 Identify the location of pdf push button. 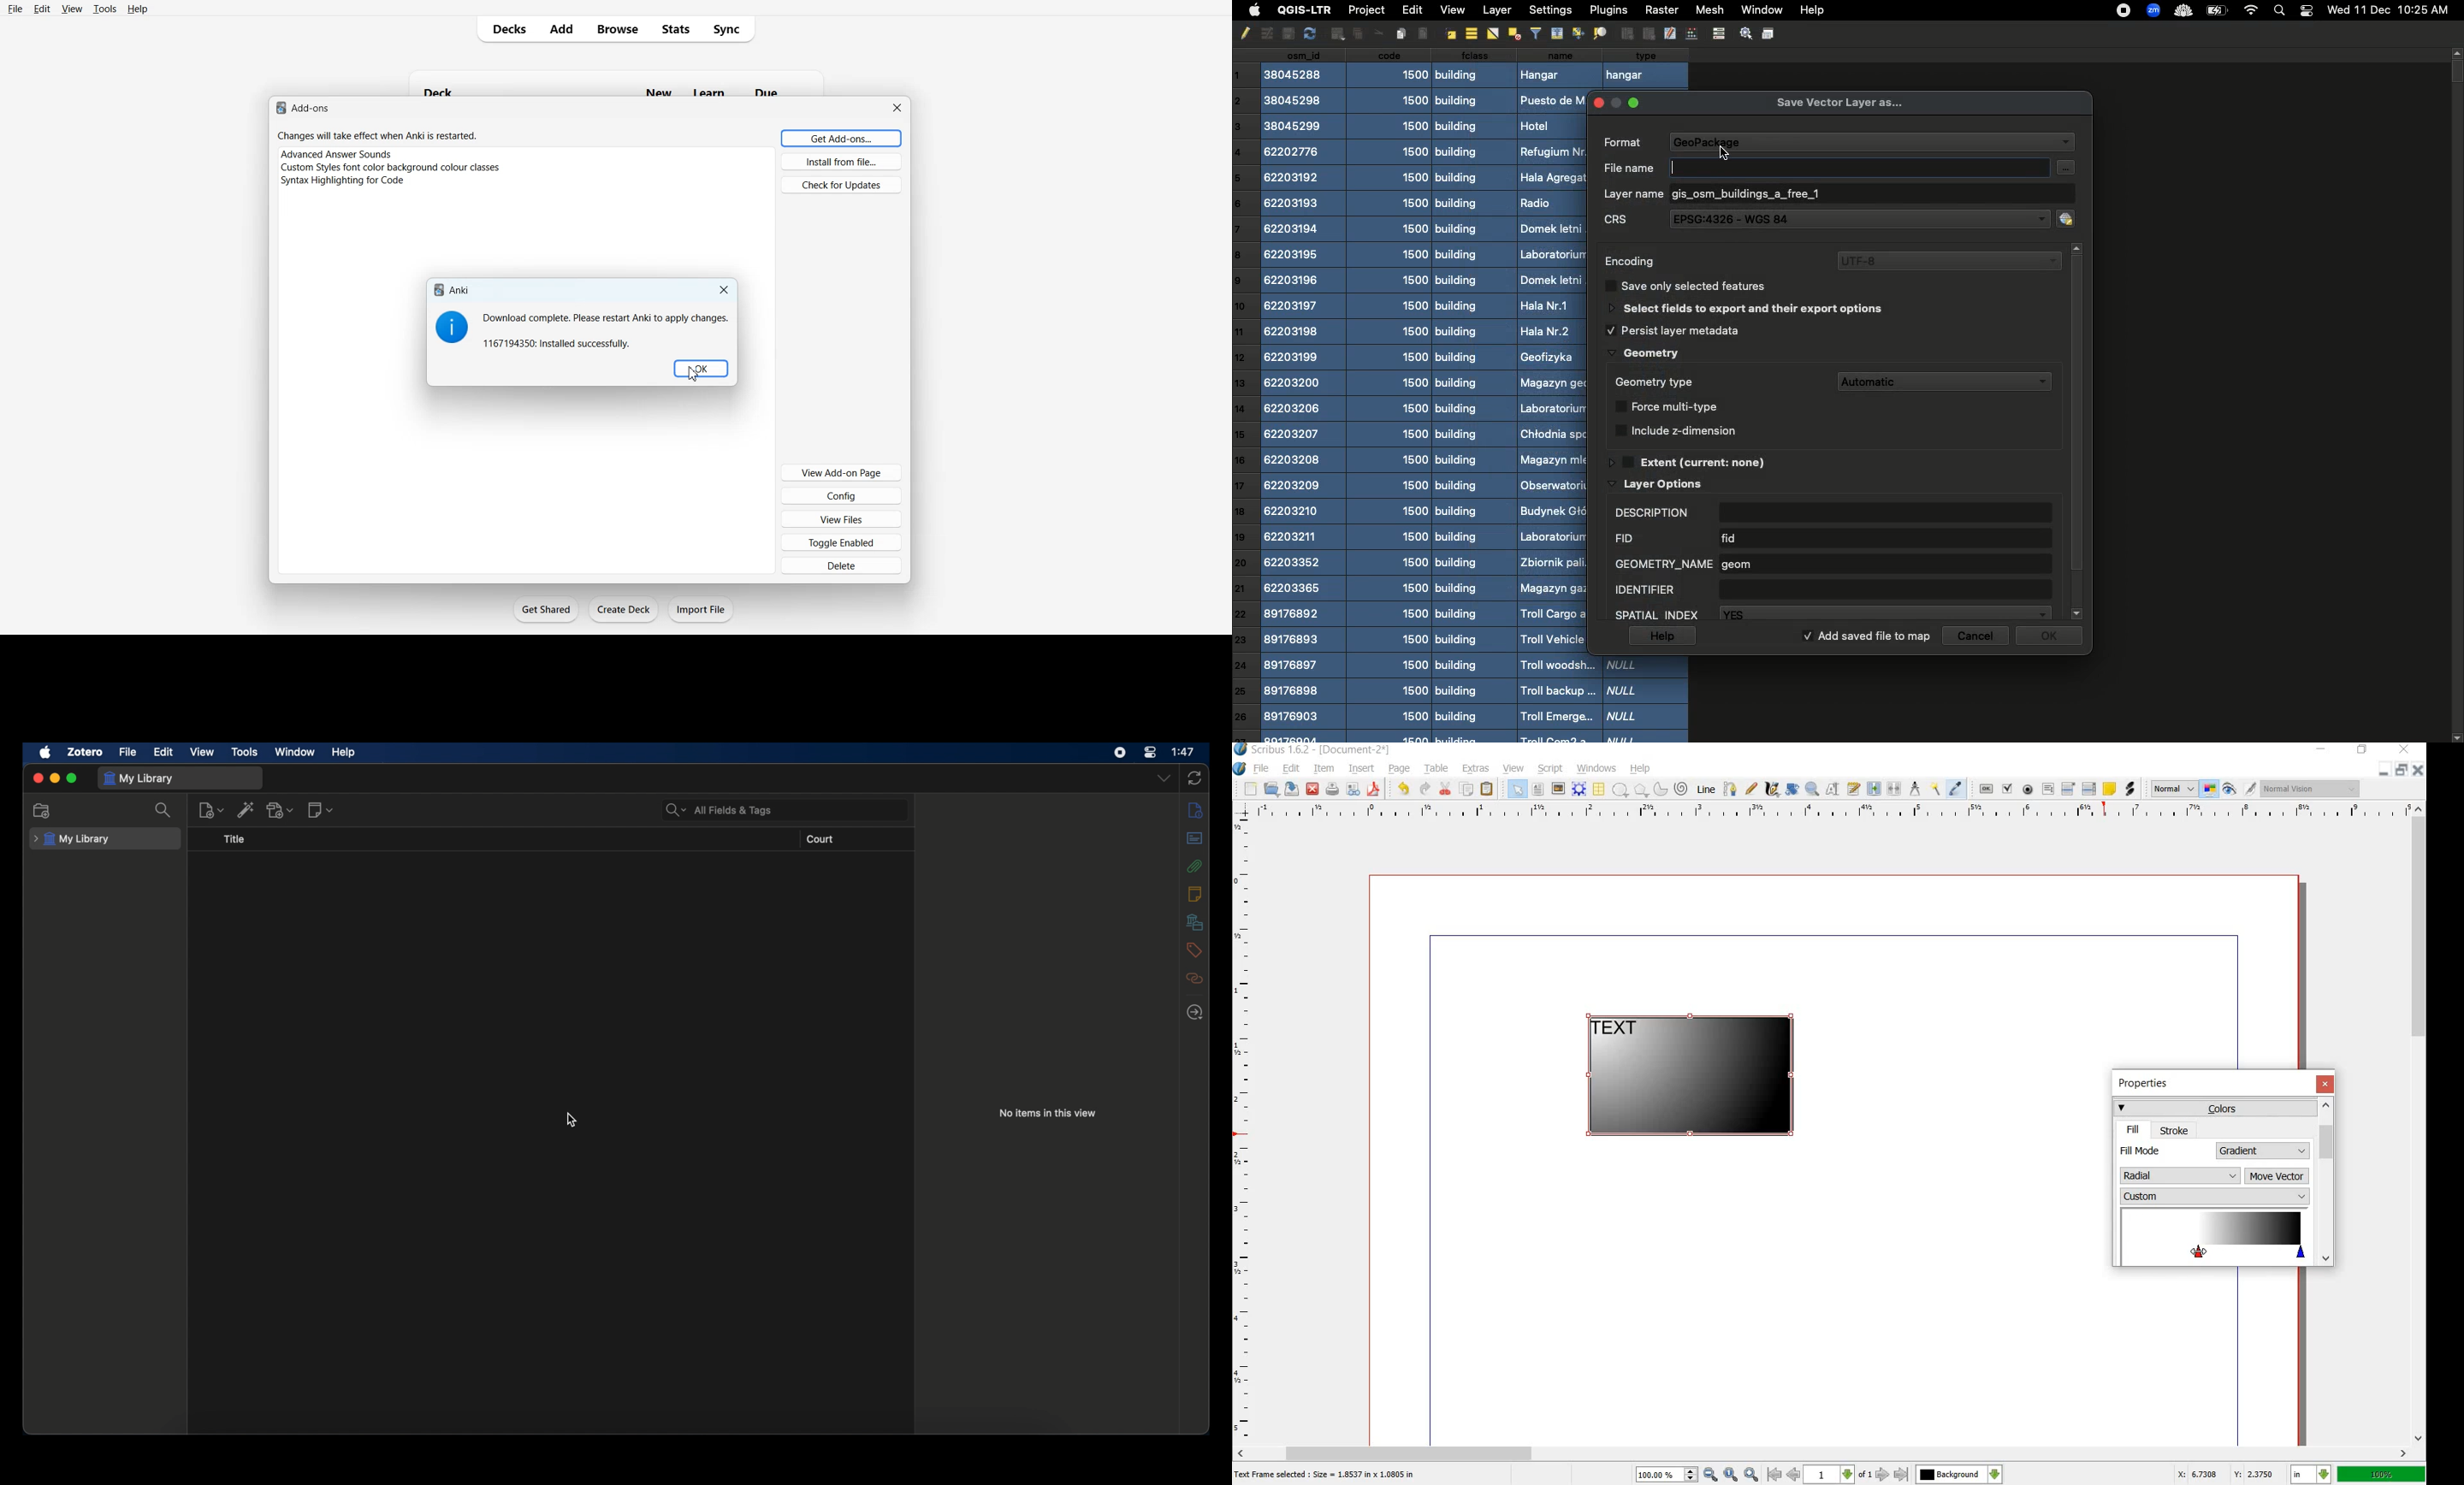
(1987, 787).